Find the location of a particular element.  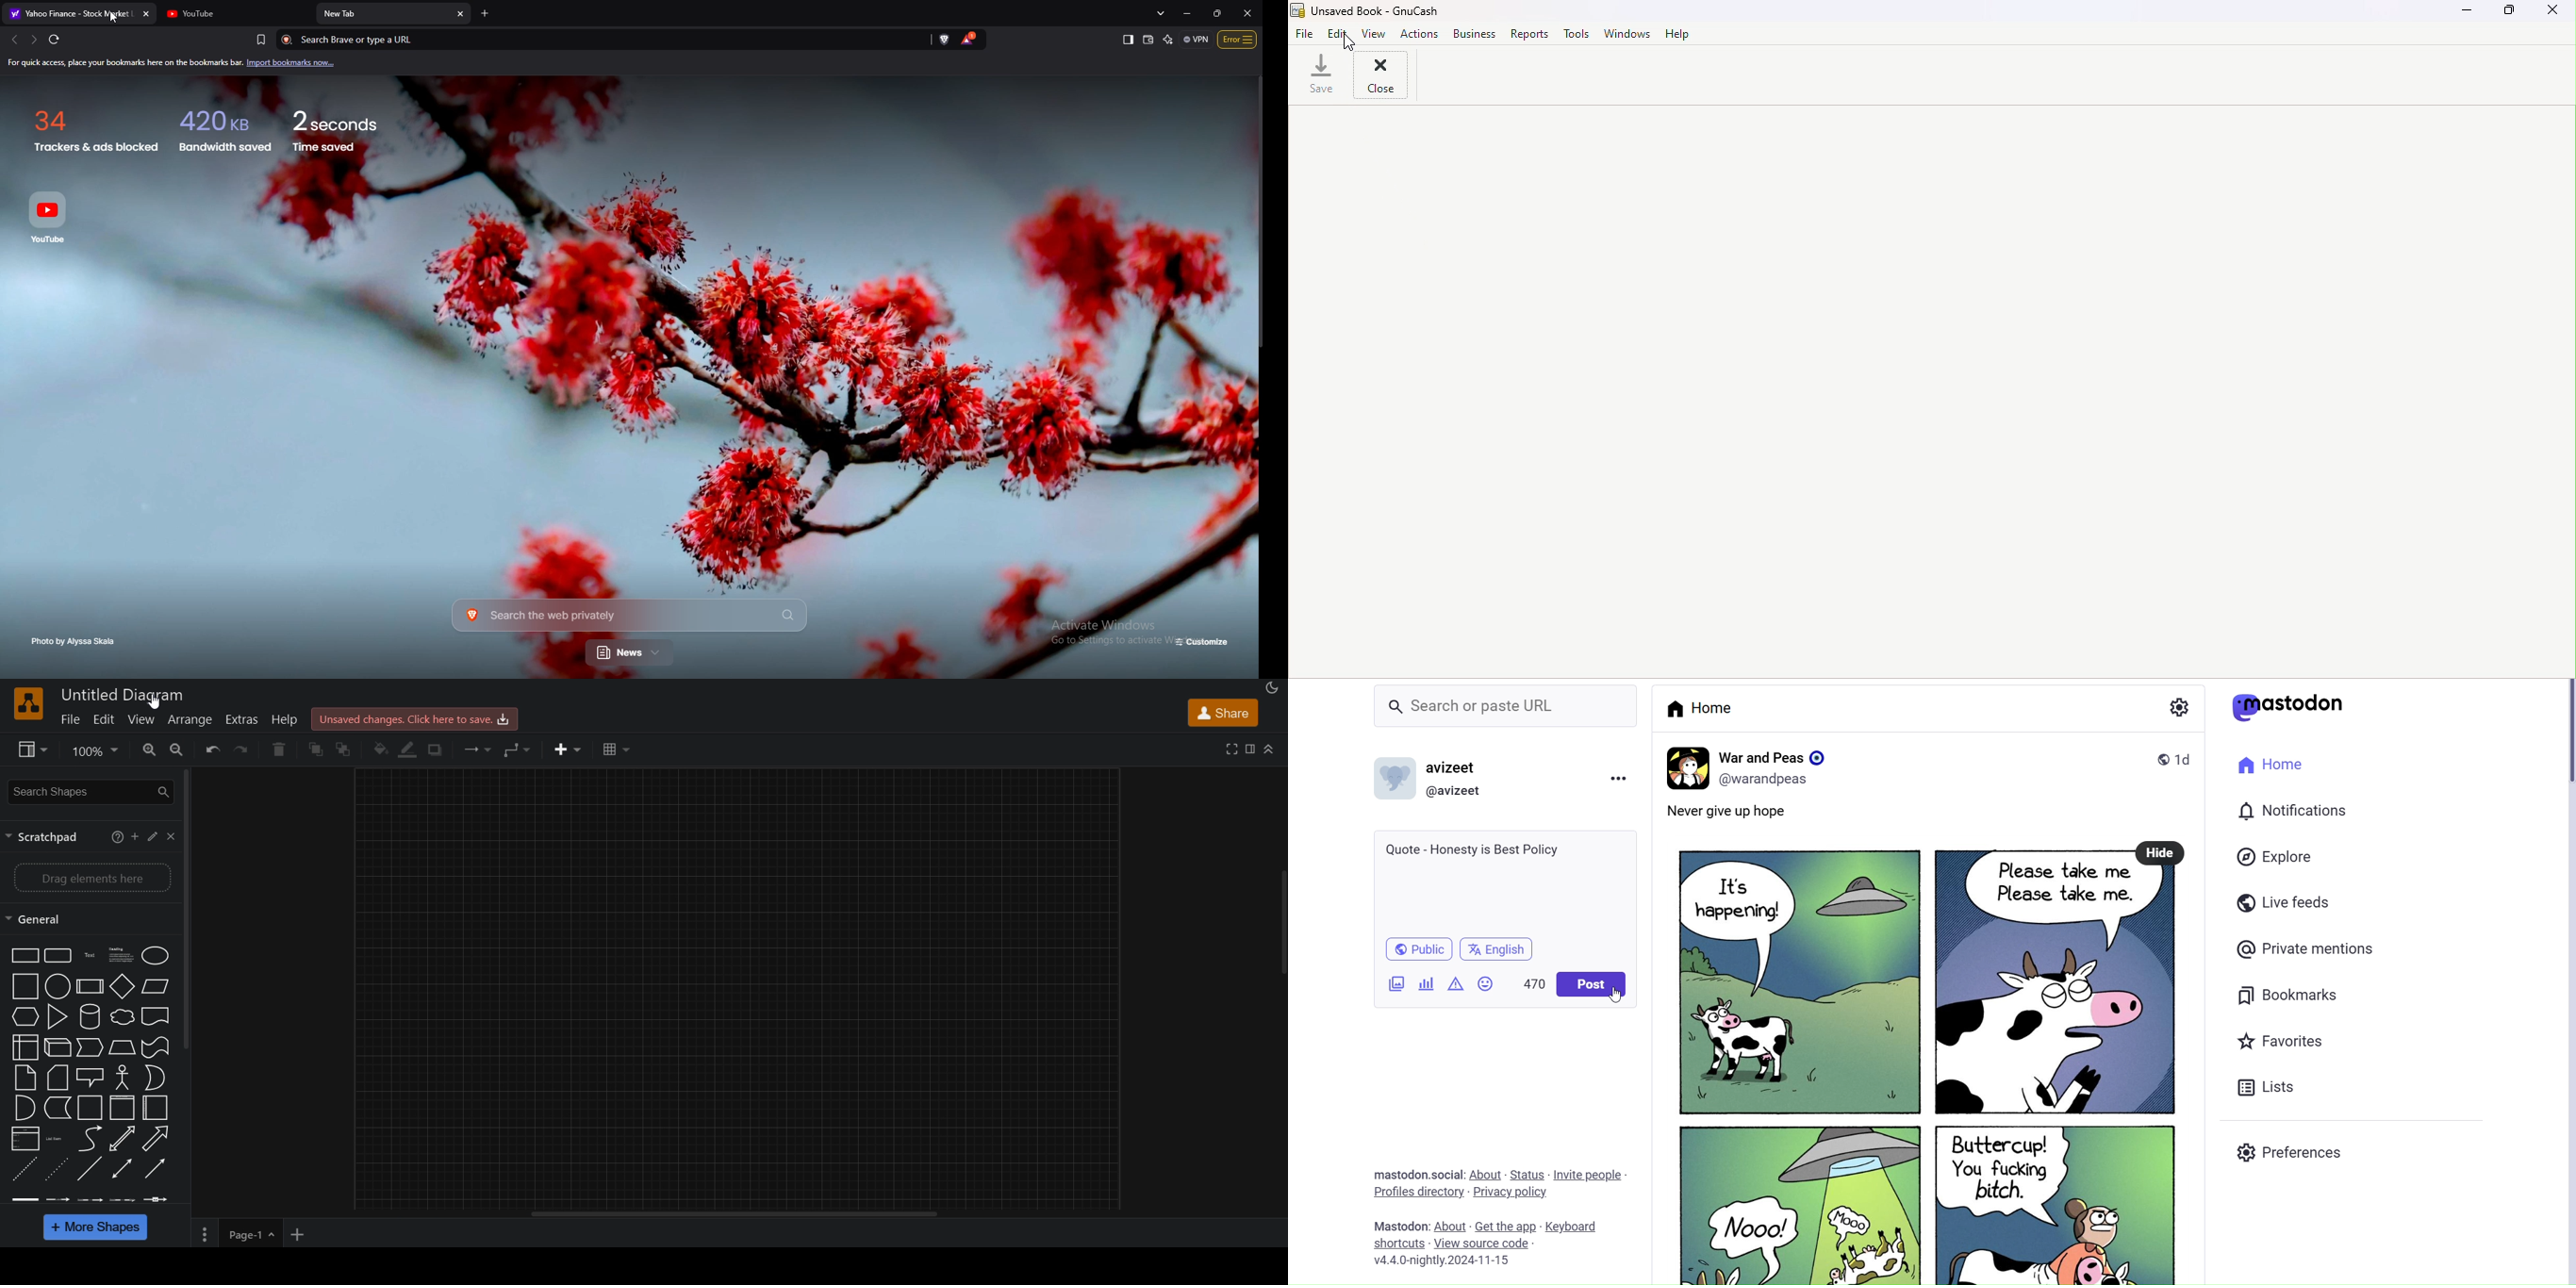

Post is located at coordinates (1591, 985).